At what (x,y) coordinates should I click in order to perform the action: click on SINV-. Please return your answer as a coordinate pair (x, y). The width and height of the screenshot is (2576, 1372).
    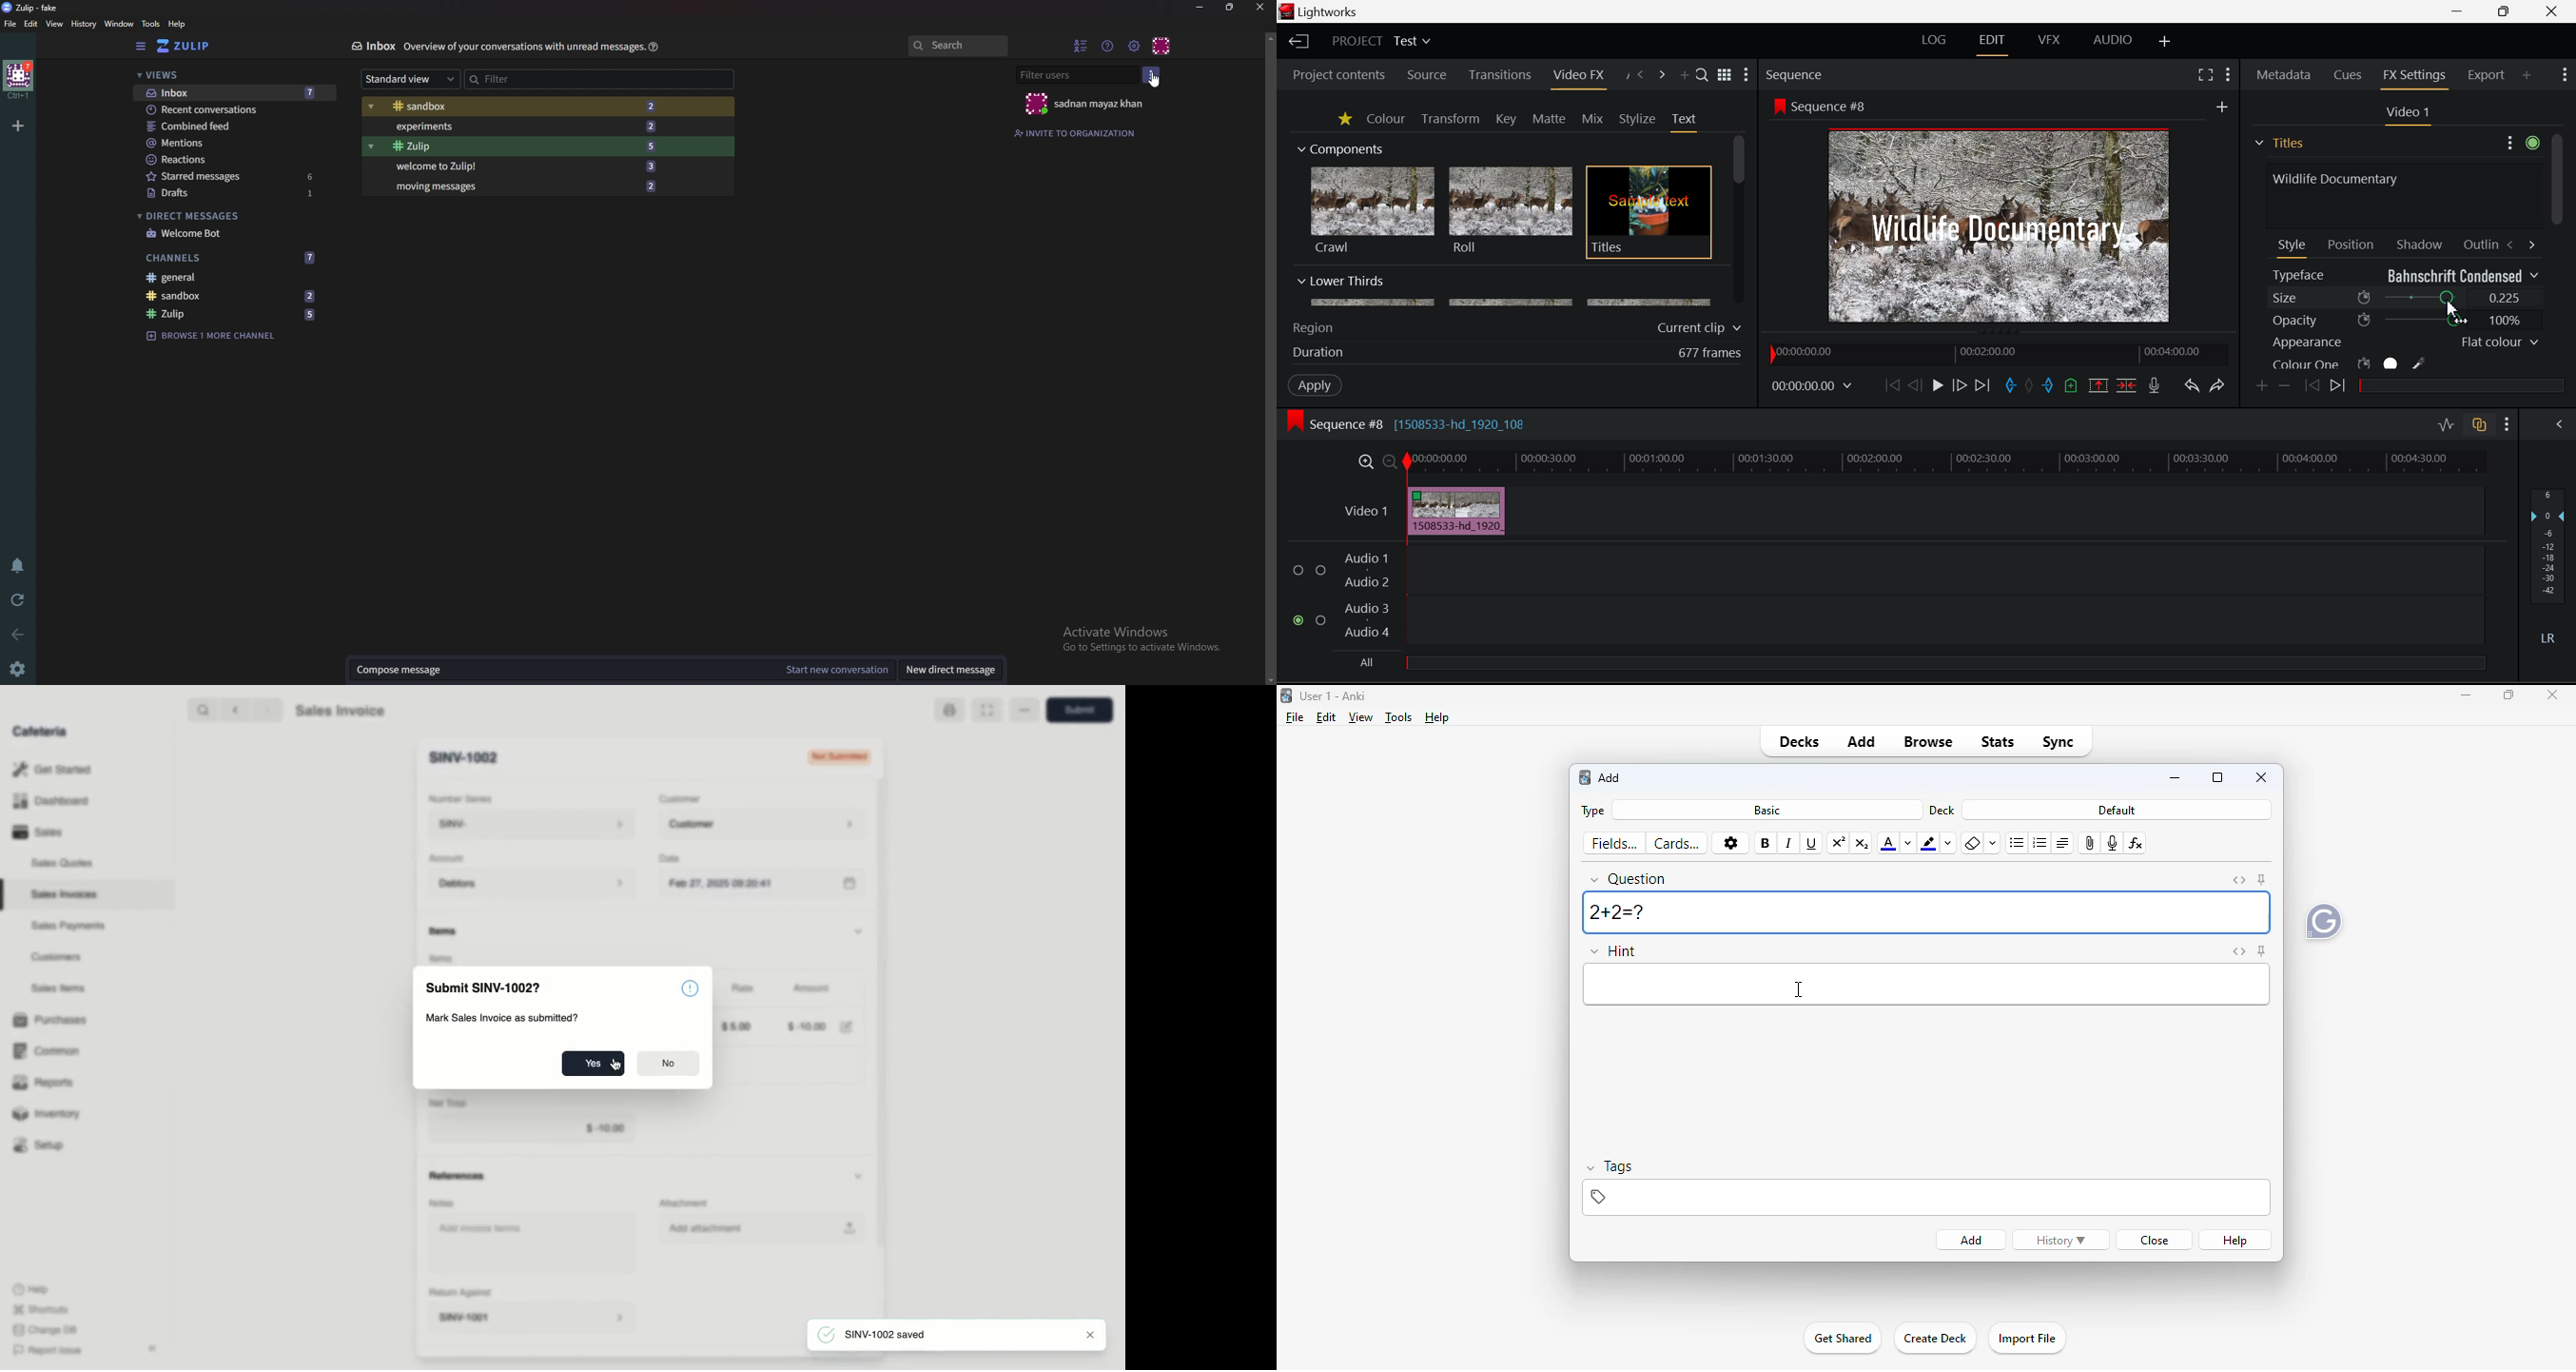
    Looking at the image, I should click on (531, 824).